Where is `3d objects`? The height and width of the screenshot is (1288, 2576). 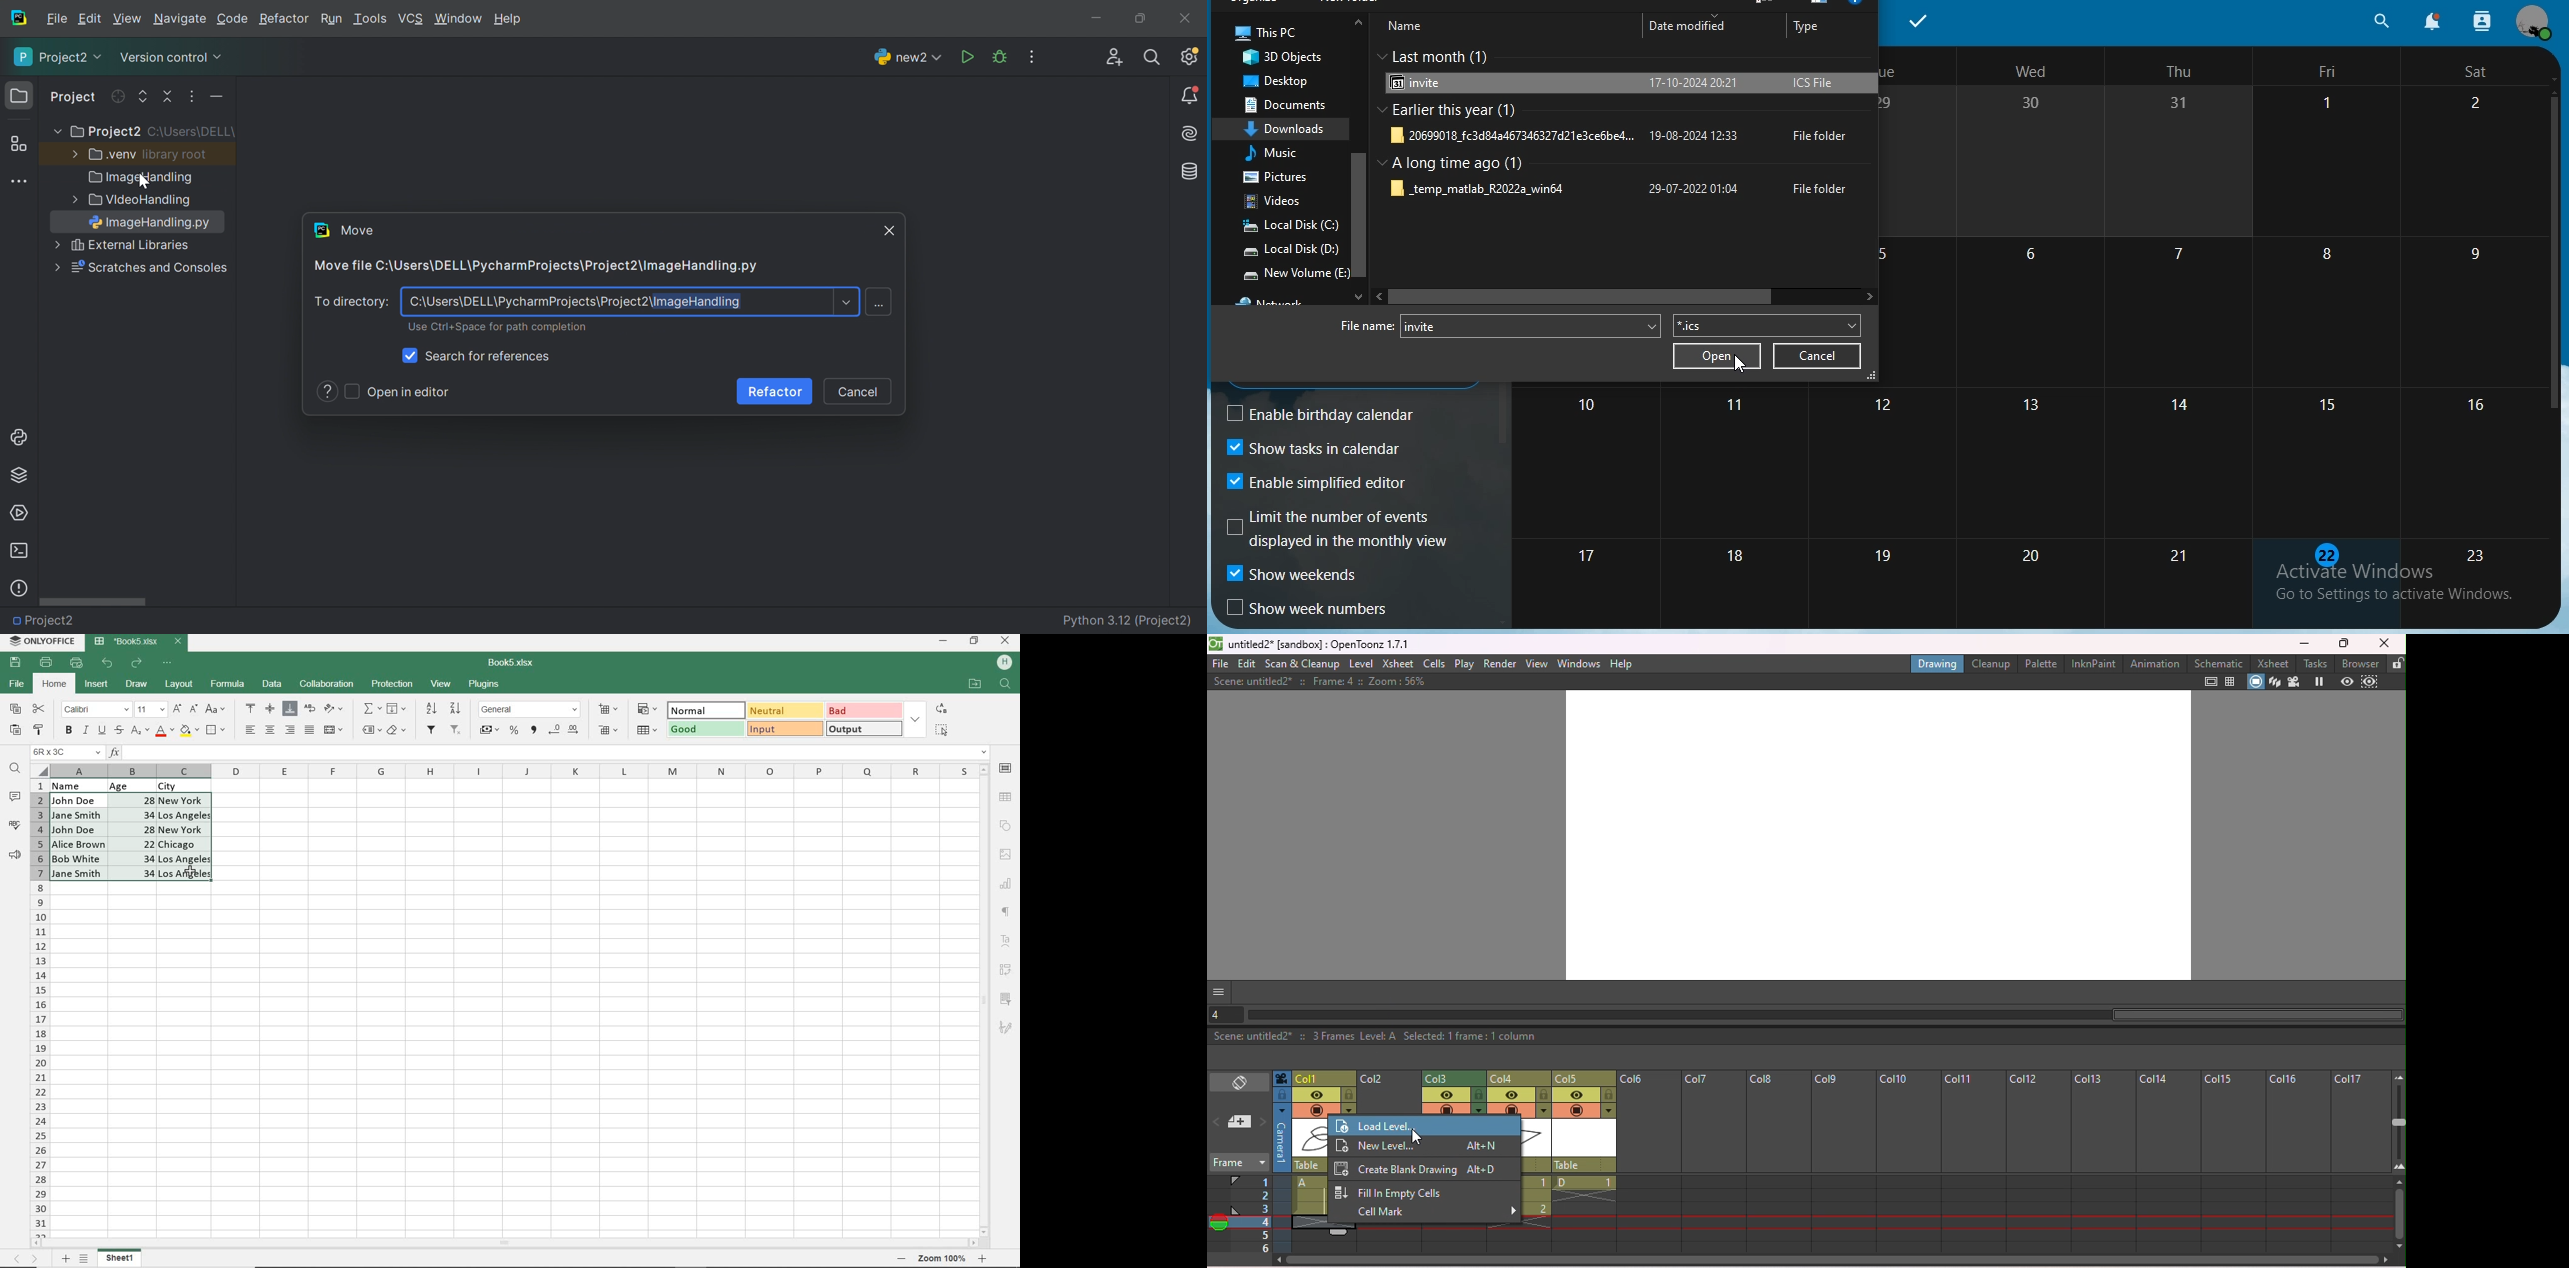
3d objects is located at coordinates (1290, 57).